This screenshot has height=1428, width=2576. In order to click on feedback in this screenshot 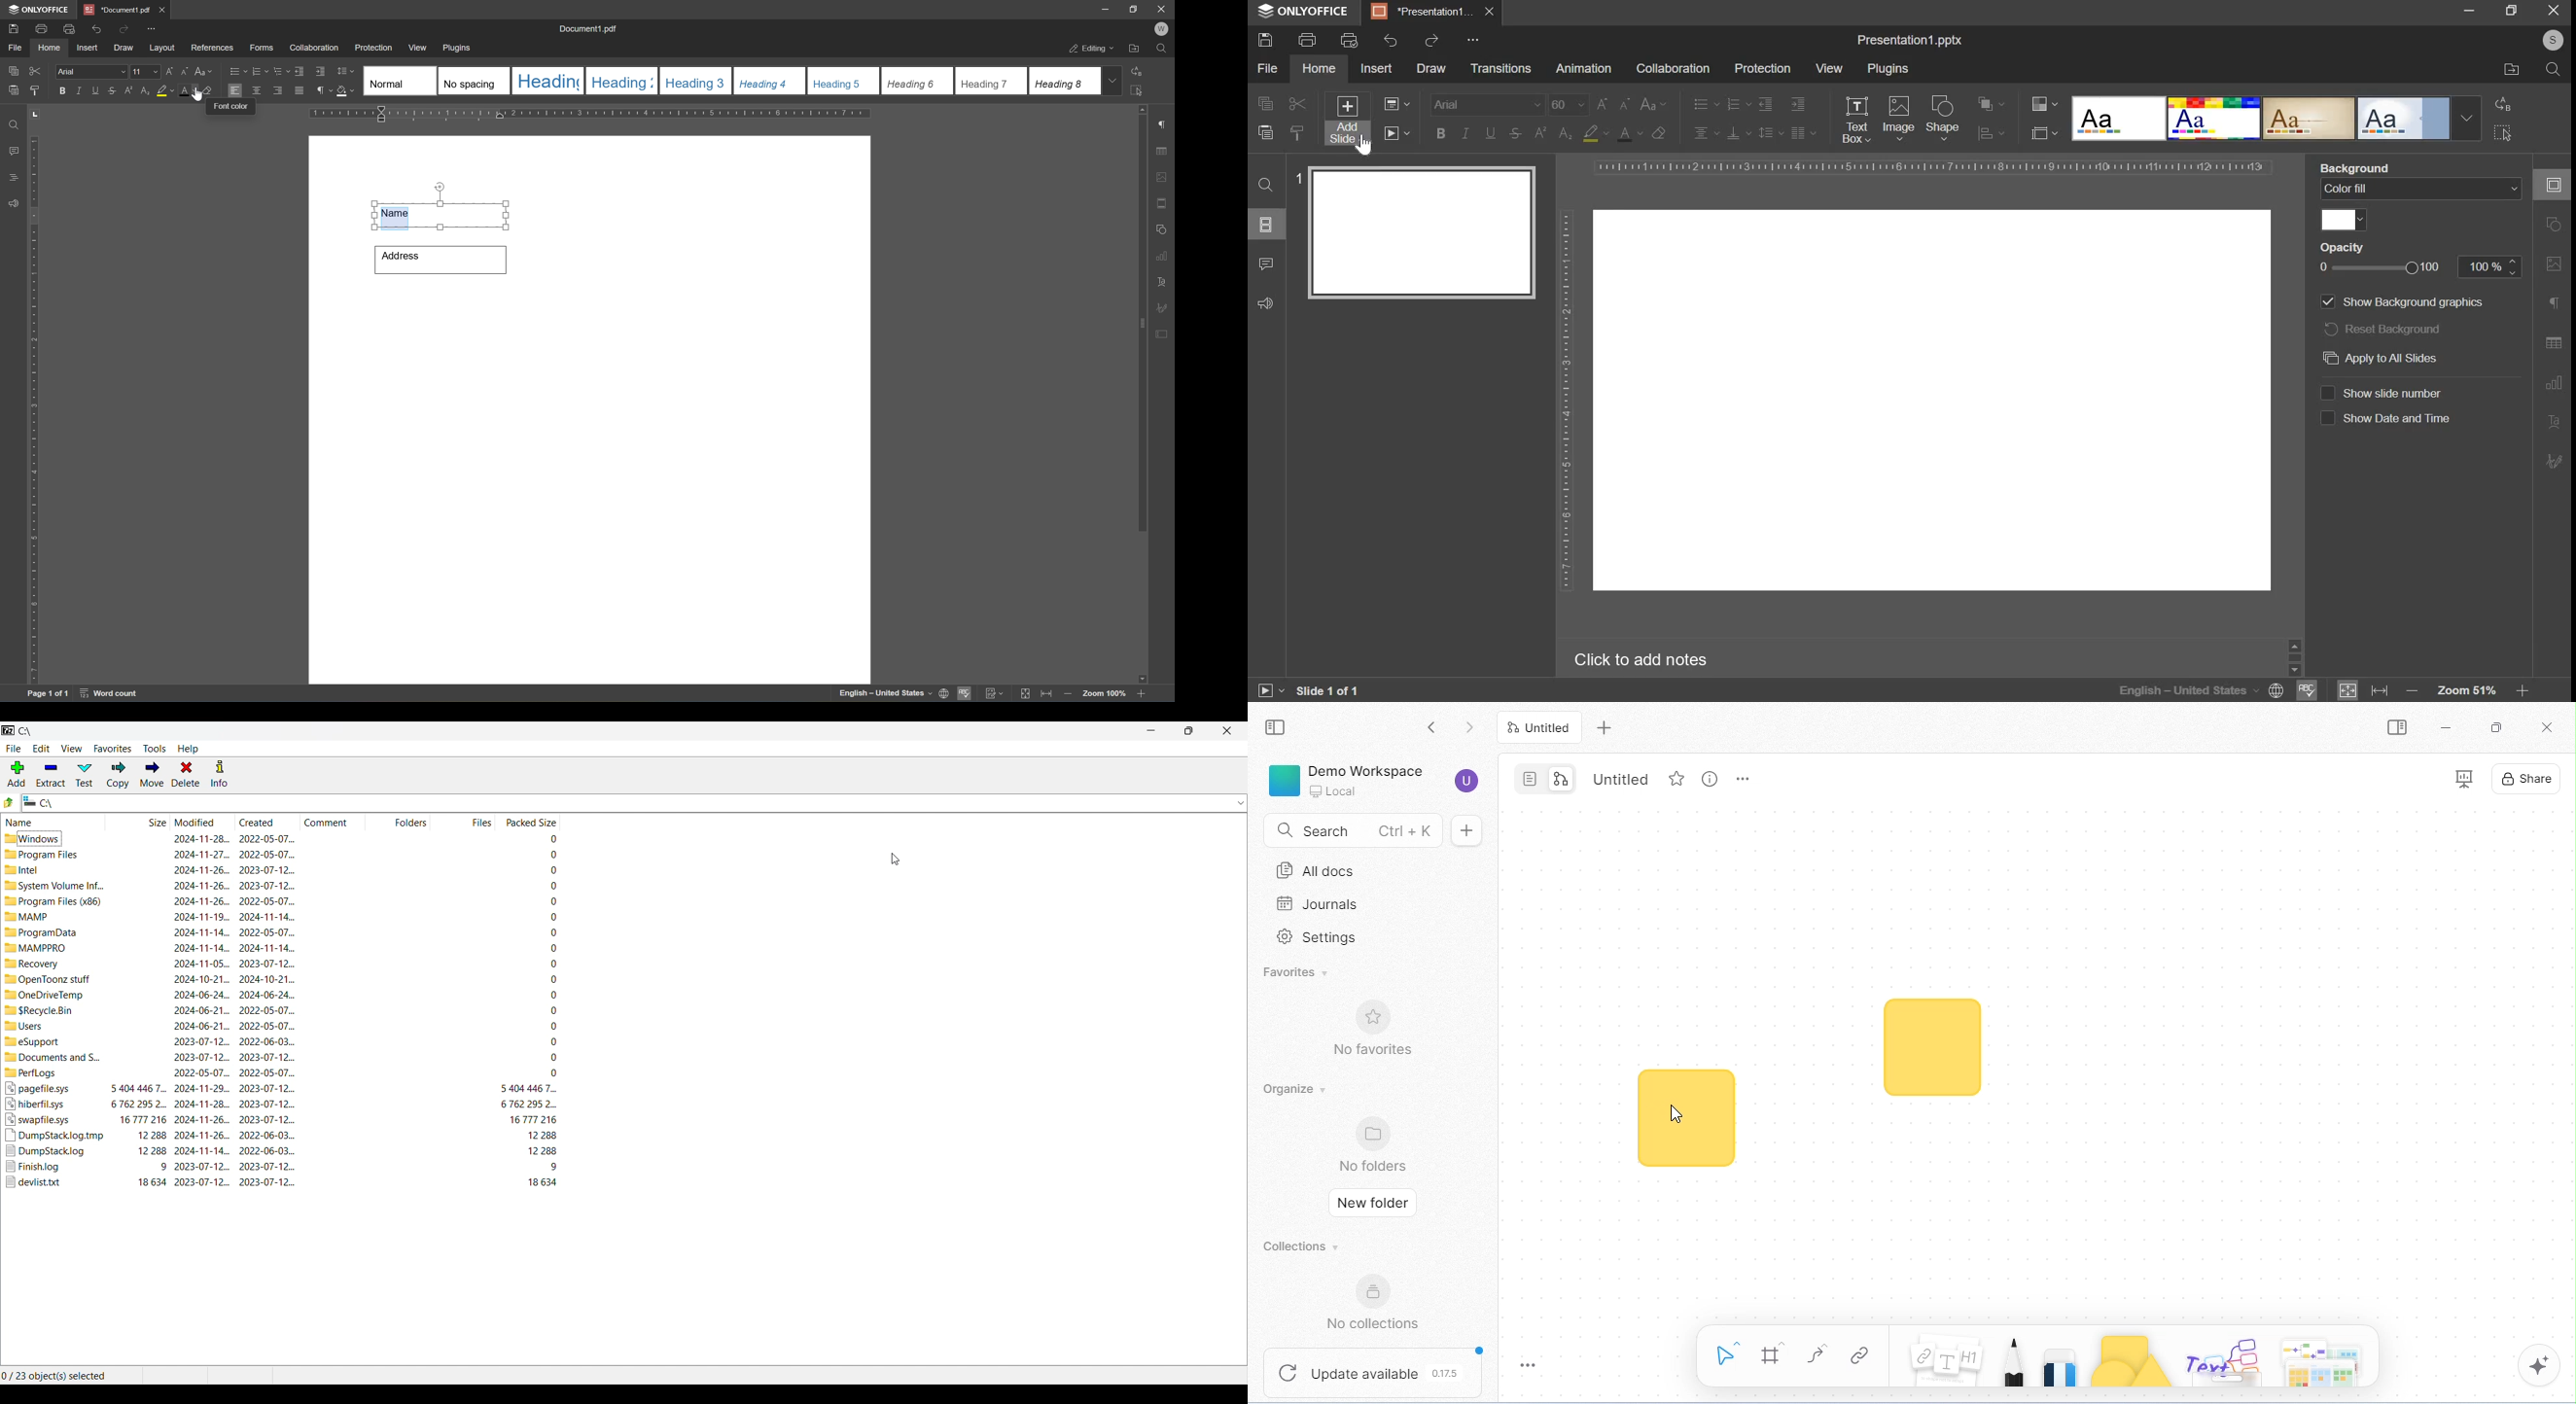, I will do `click(1263, 301)`.